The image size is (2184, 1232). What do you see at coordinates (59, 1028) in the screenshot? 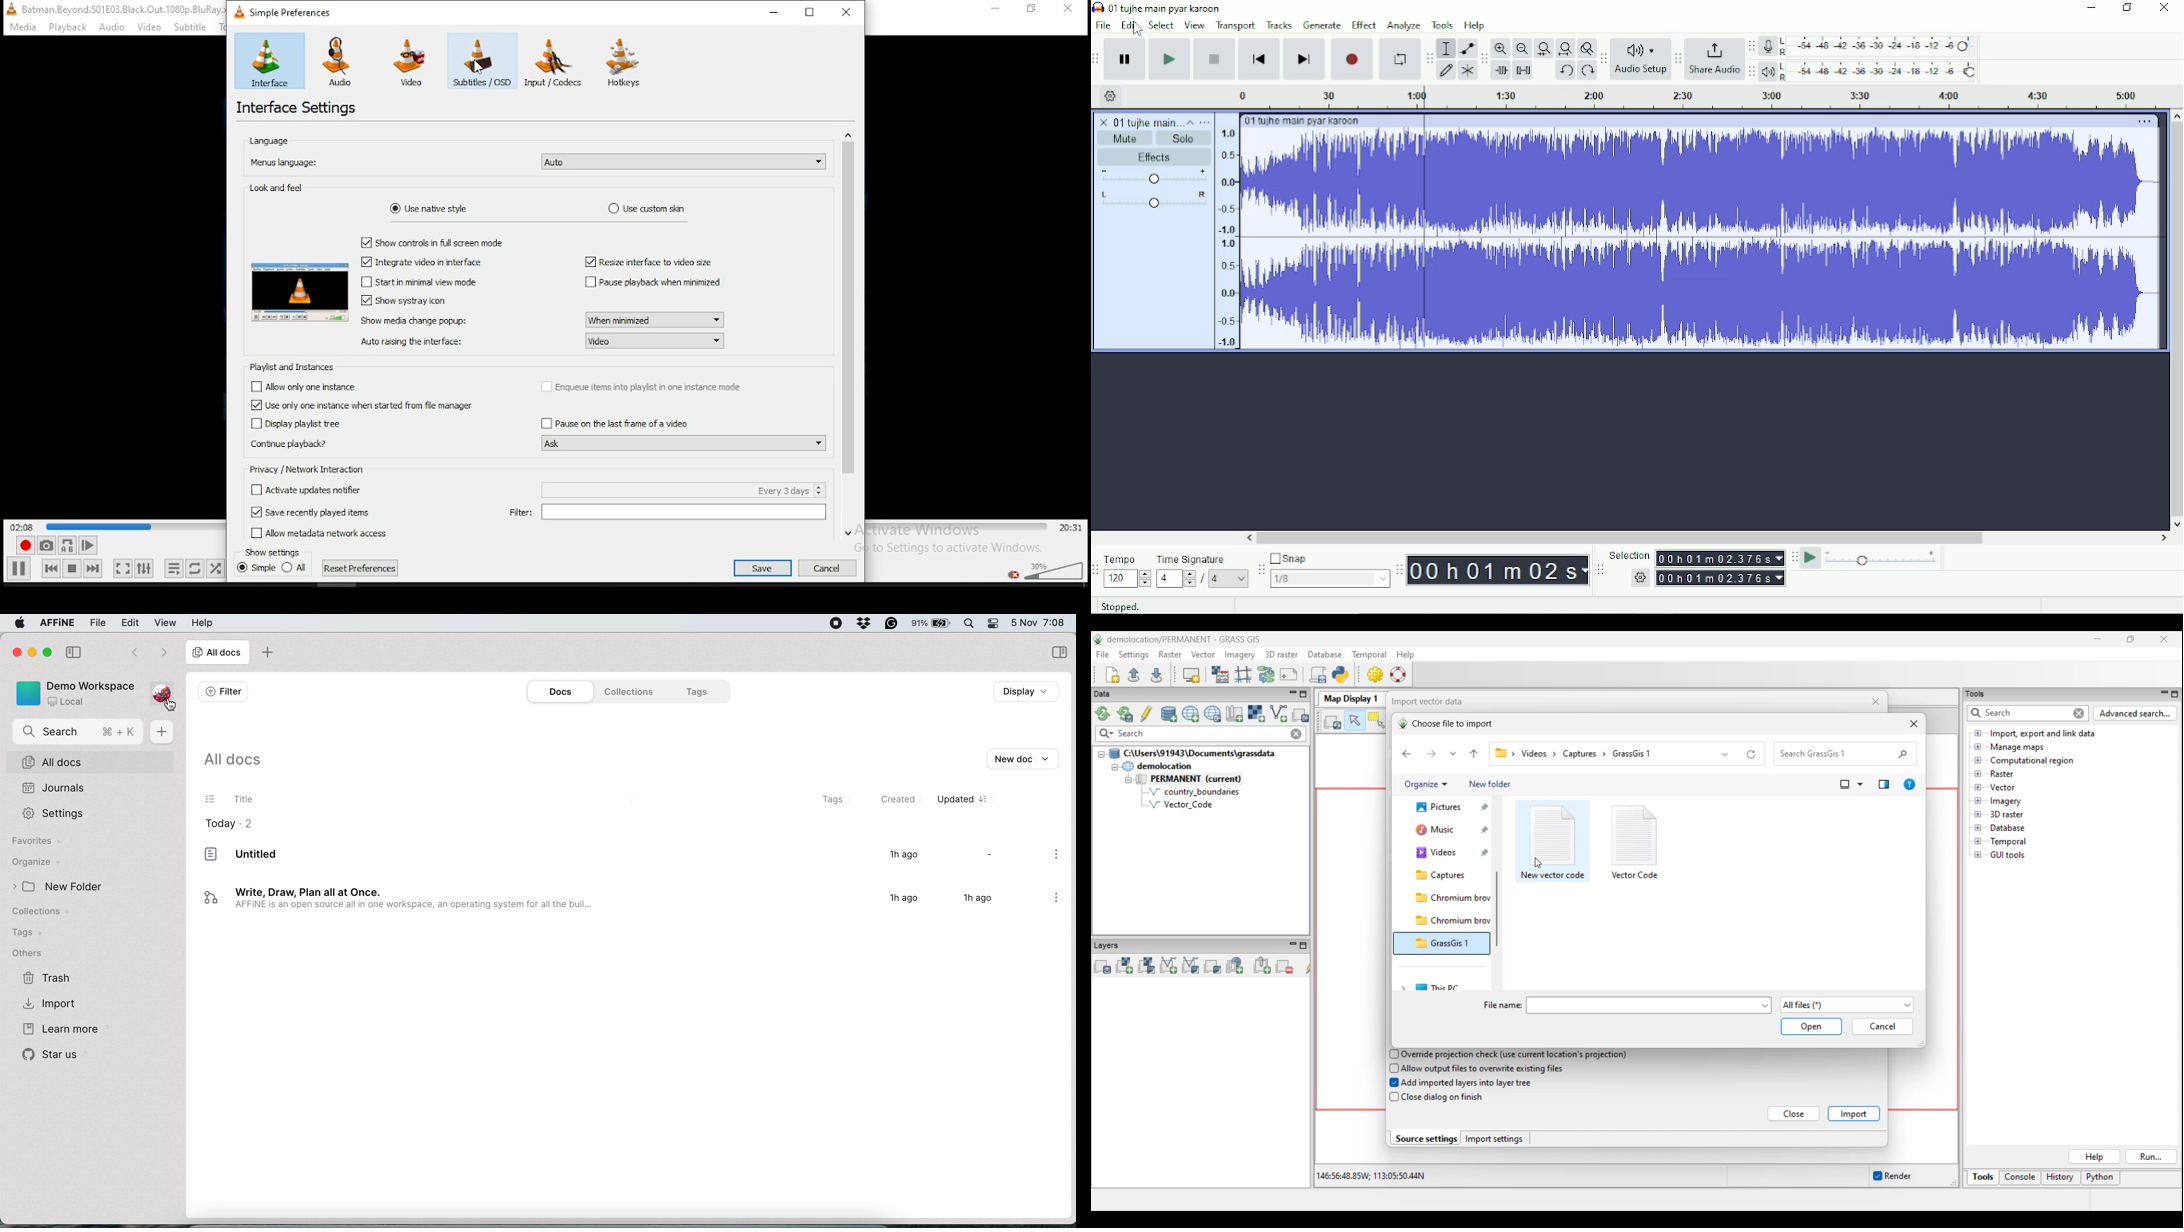
I see `learn more` at bounding box center [59, 1028].